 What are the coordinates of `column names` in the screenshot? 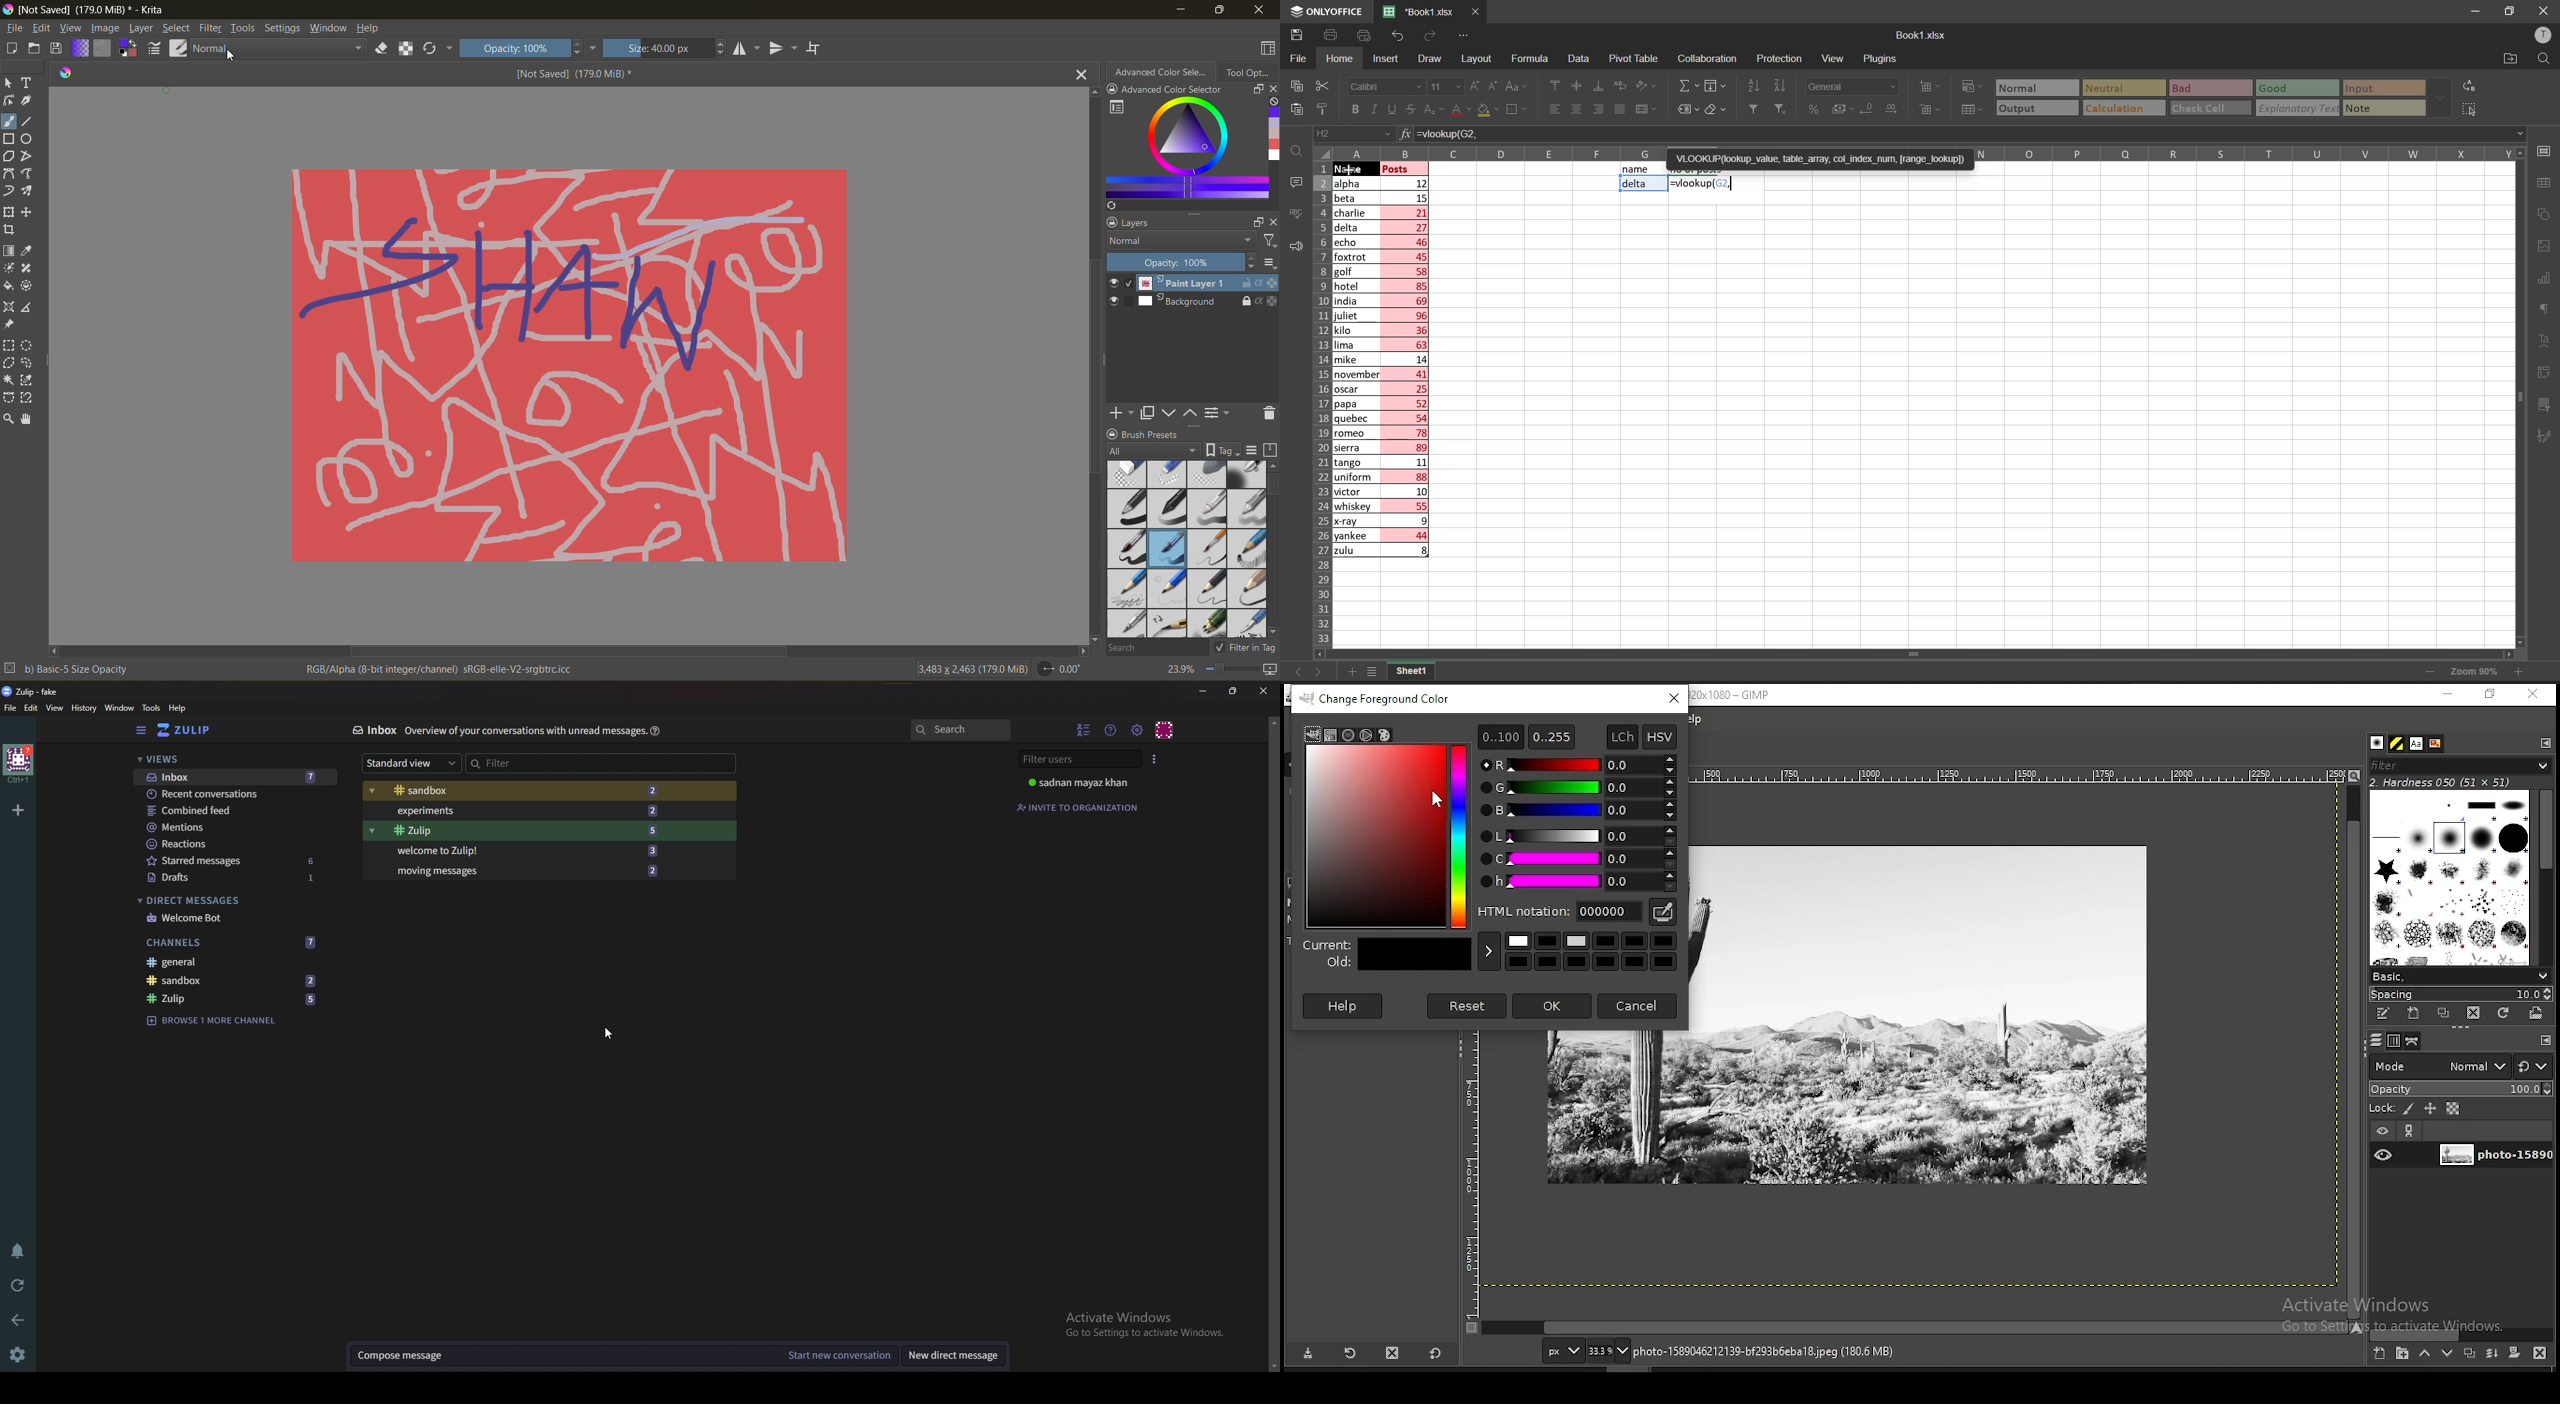 It's located at (1923, 149).